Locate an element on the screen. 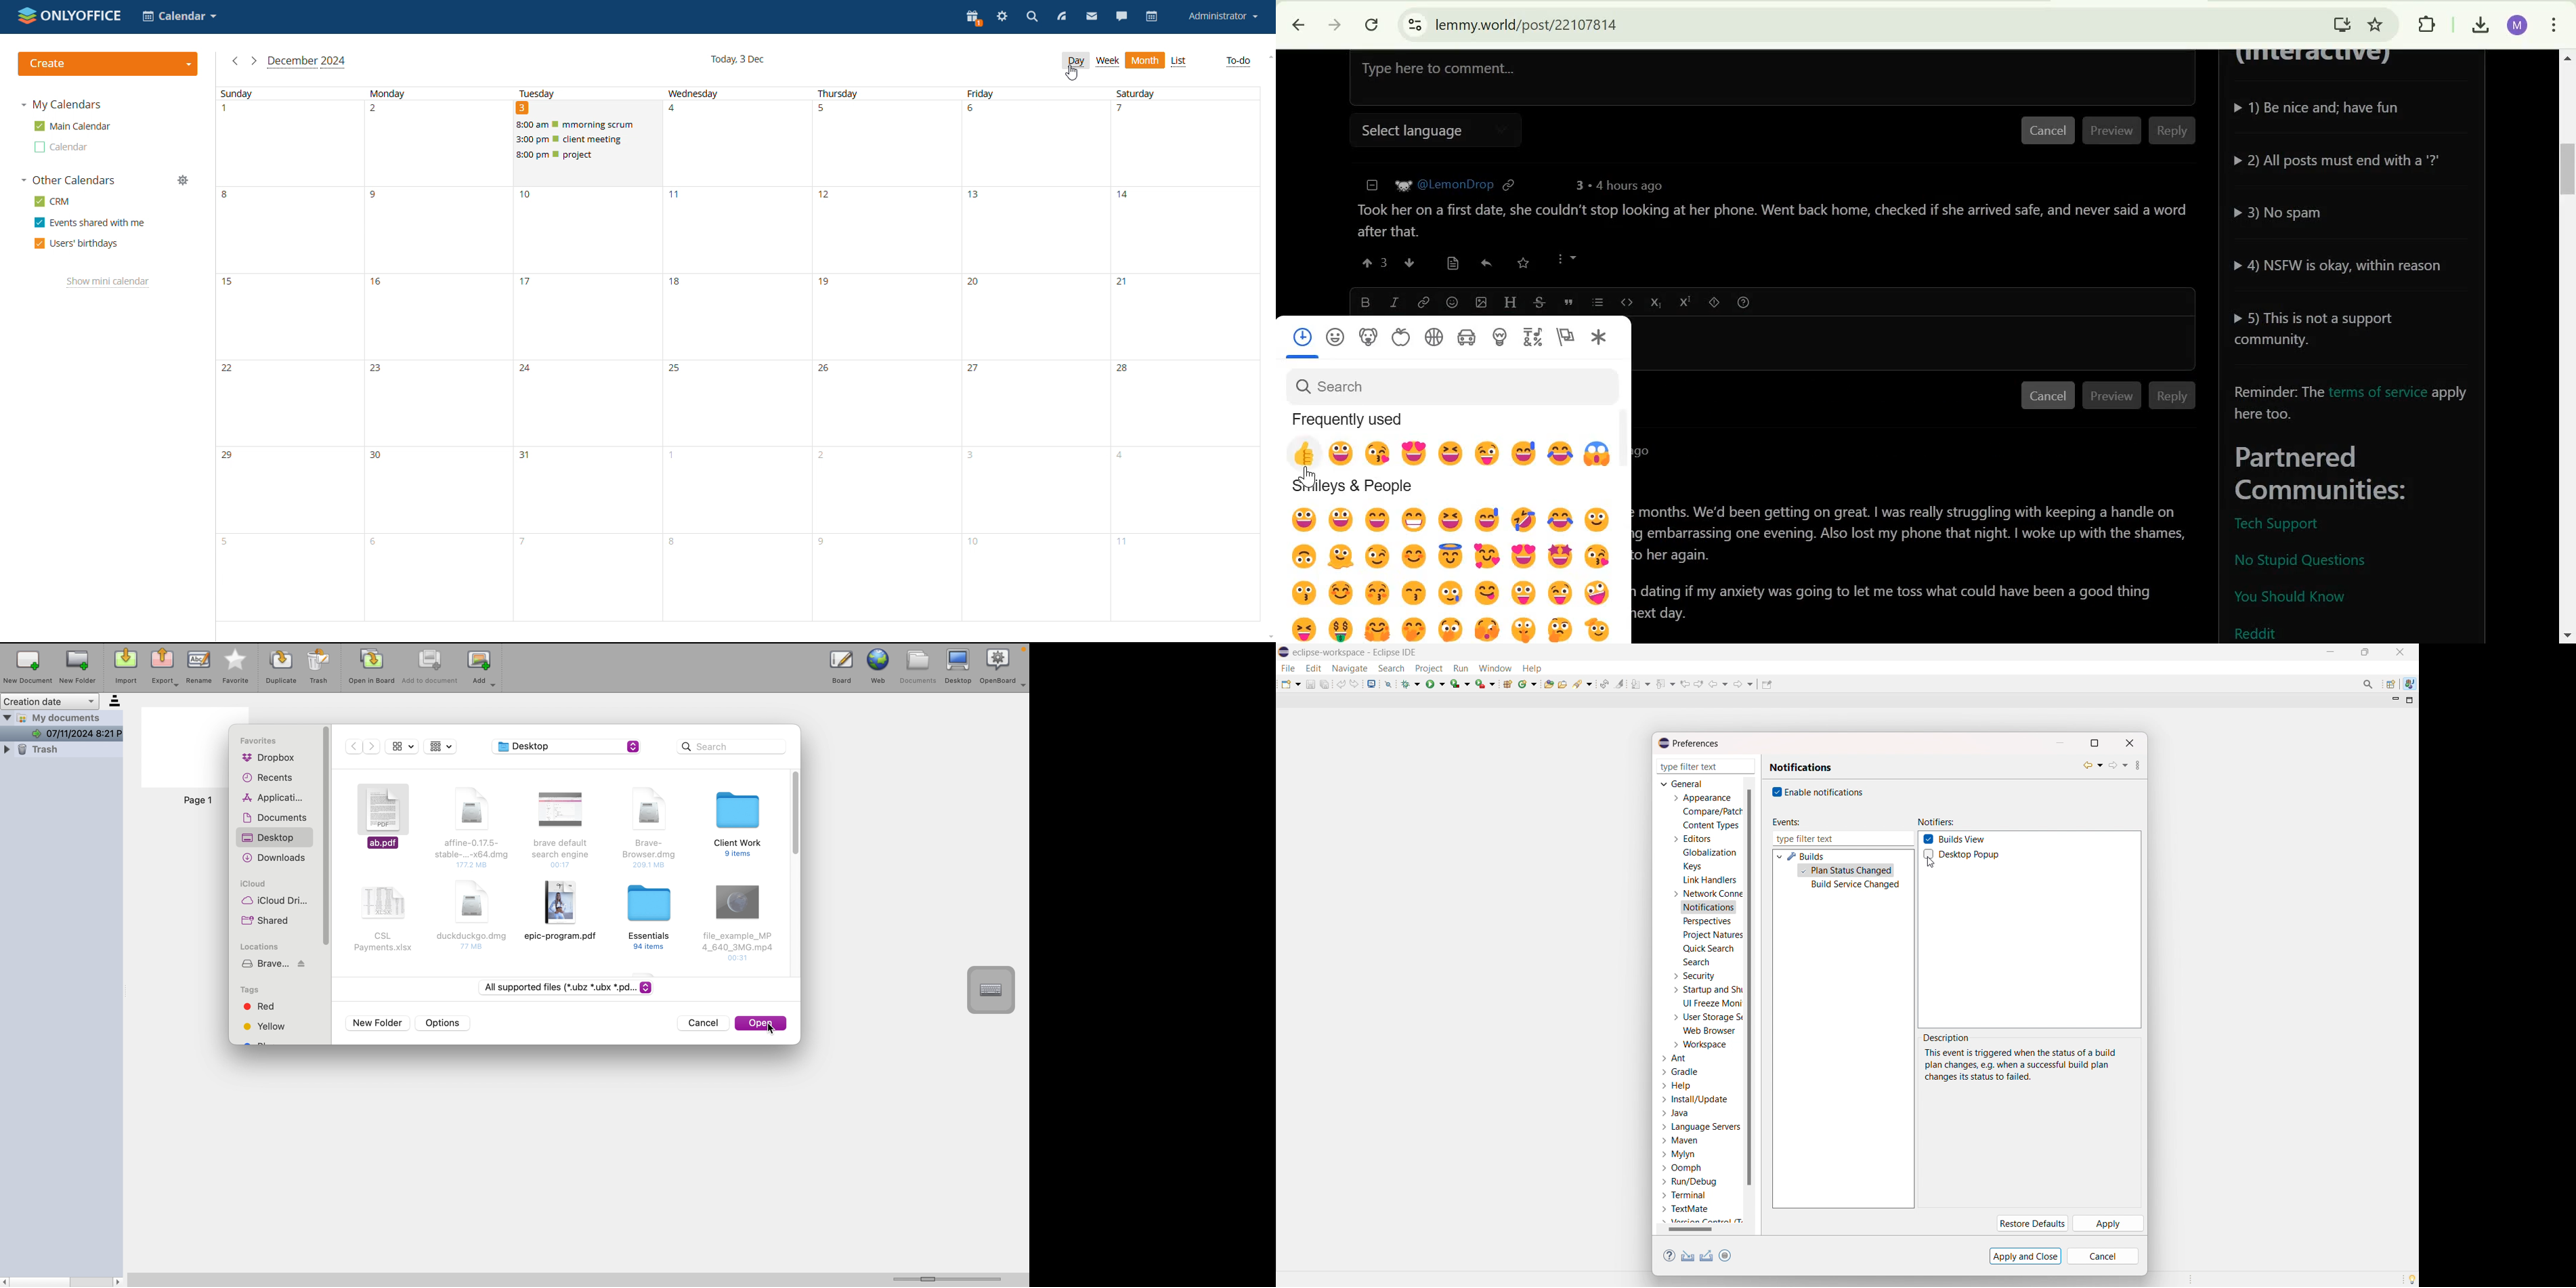  next month is located at coordinates (254, 61).